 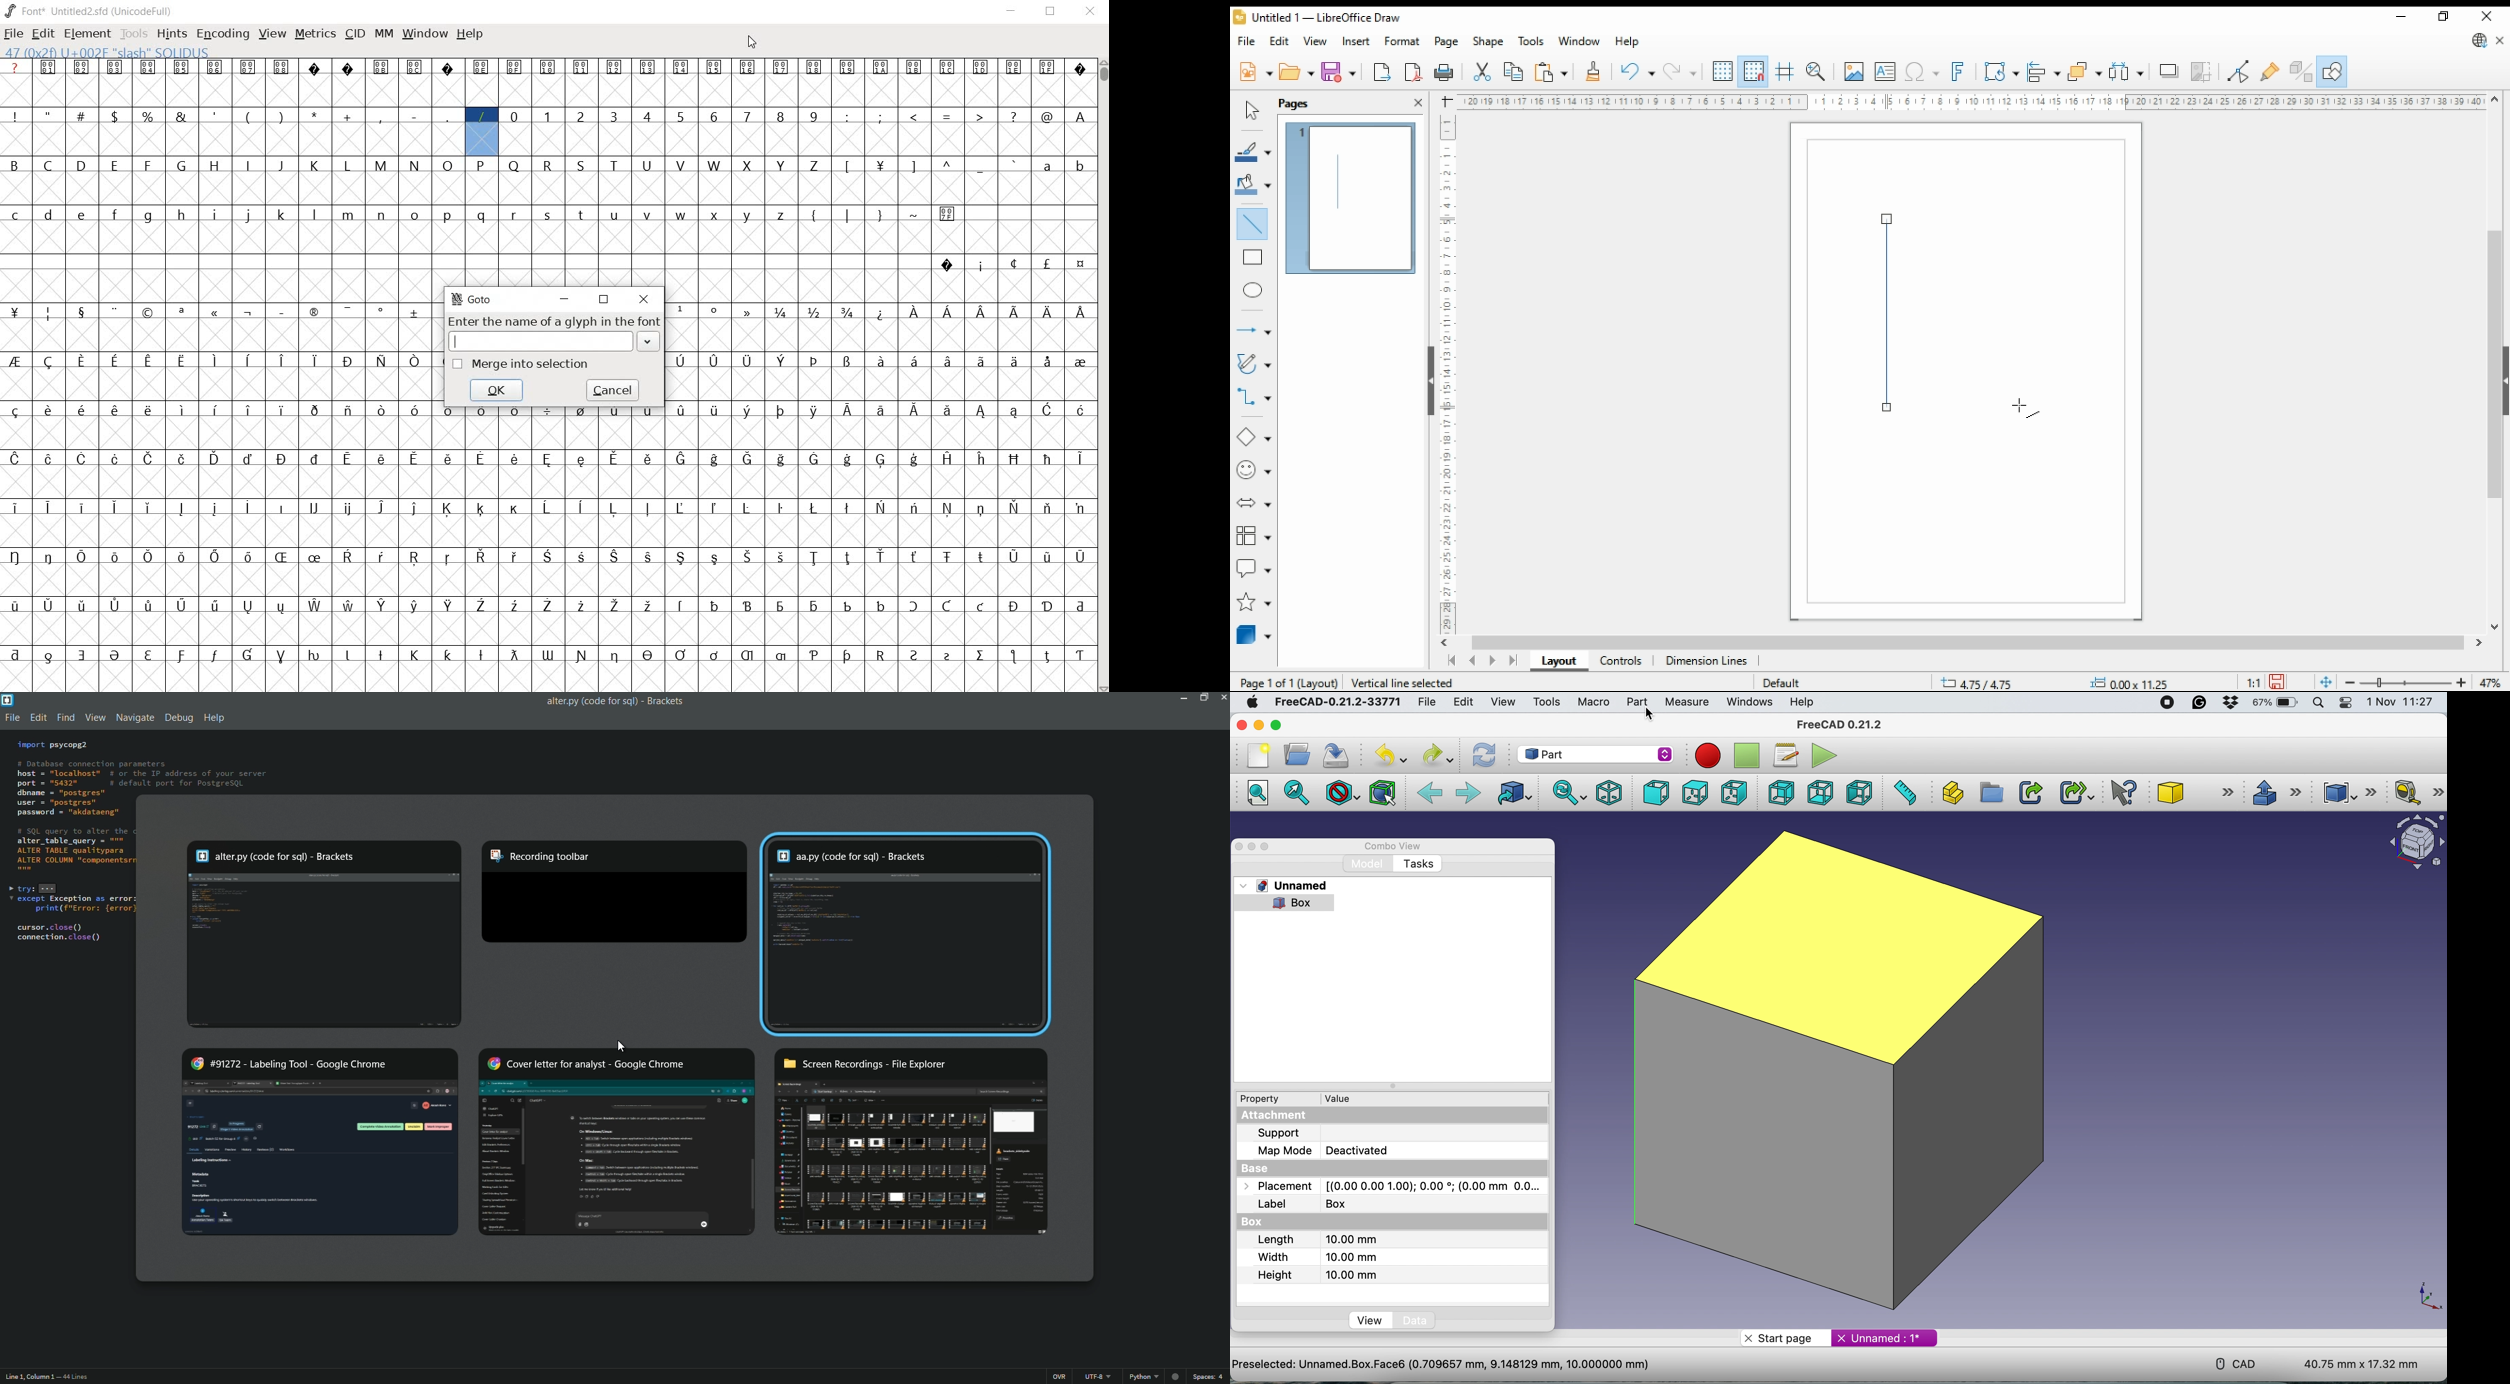 I want to click on glyph, so click(x=447, y=216).